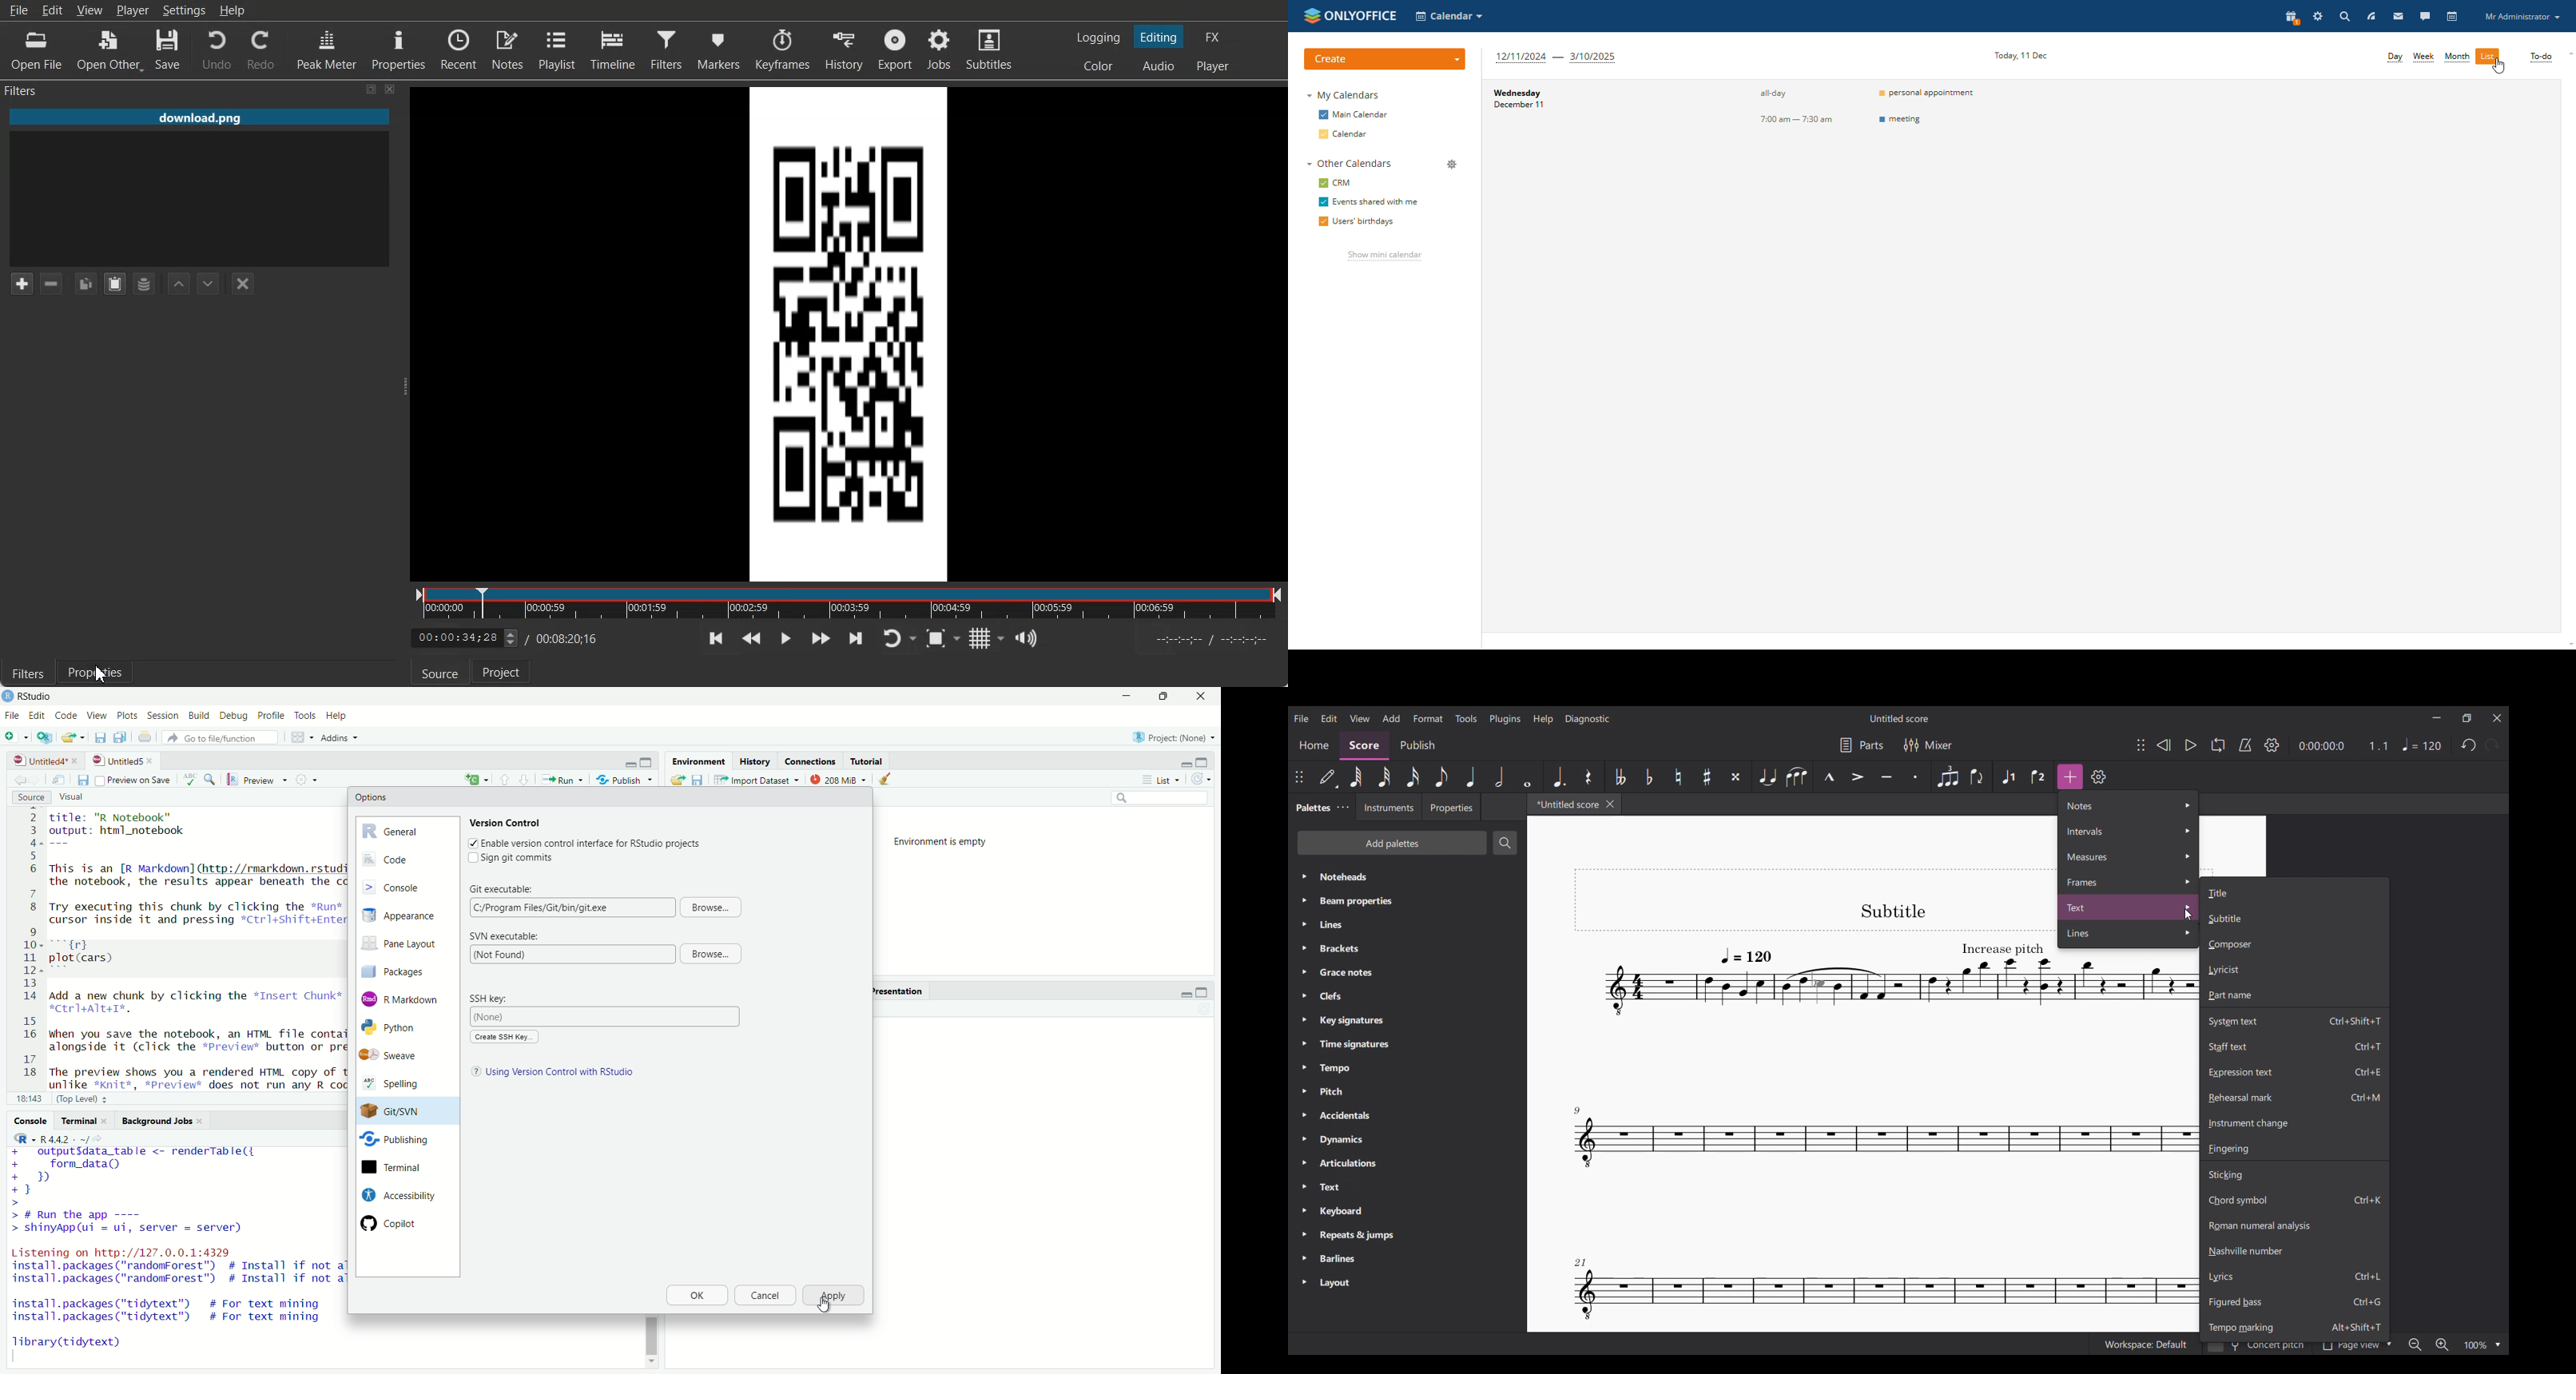 Image resolution: width=2576 pixels, height=1400 pixels. What do you see at coordinates (85, 284) in the screenshot?
I see `Copy Filter` at bounding box center [85, 284].